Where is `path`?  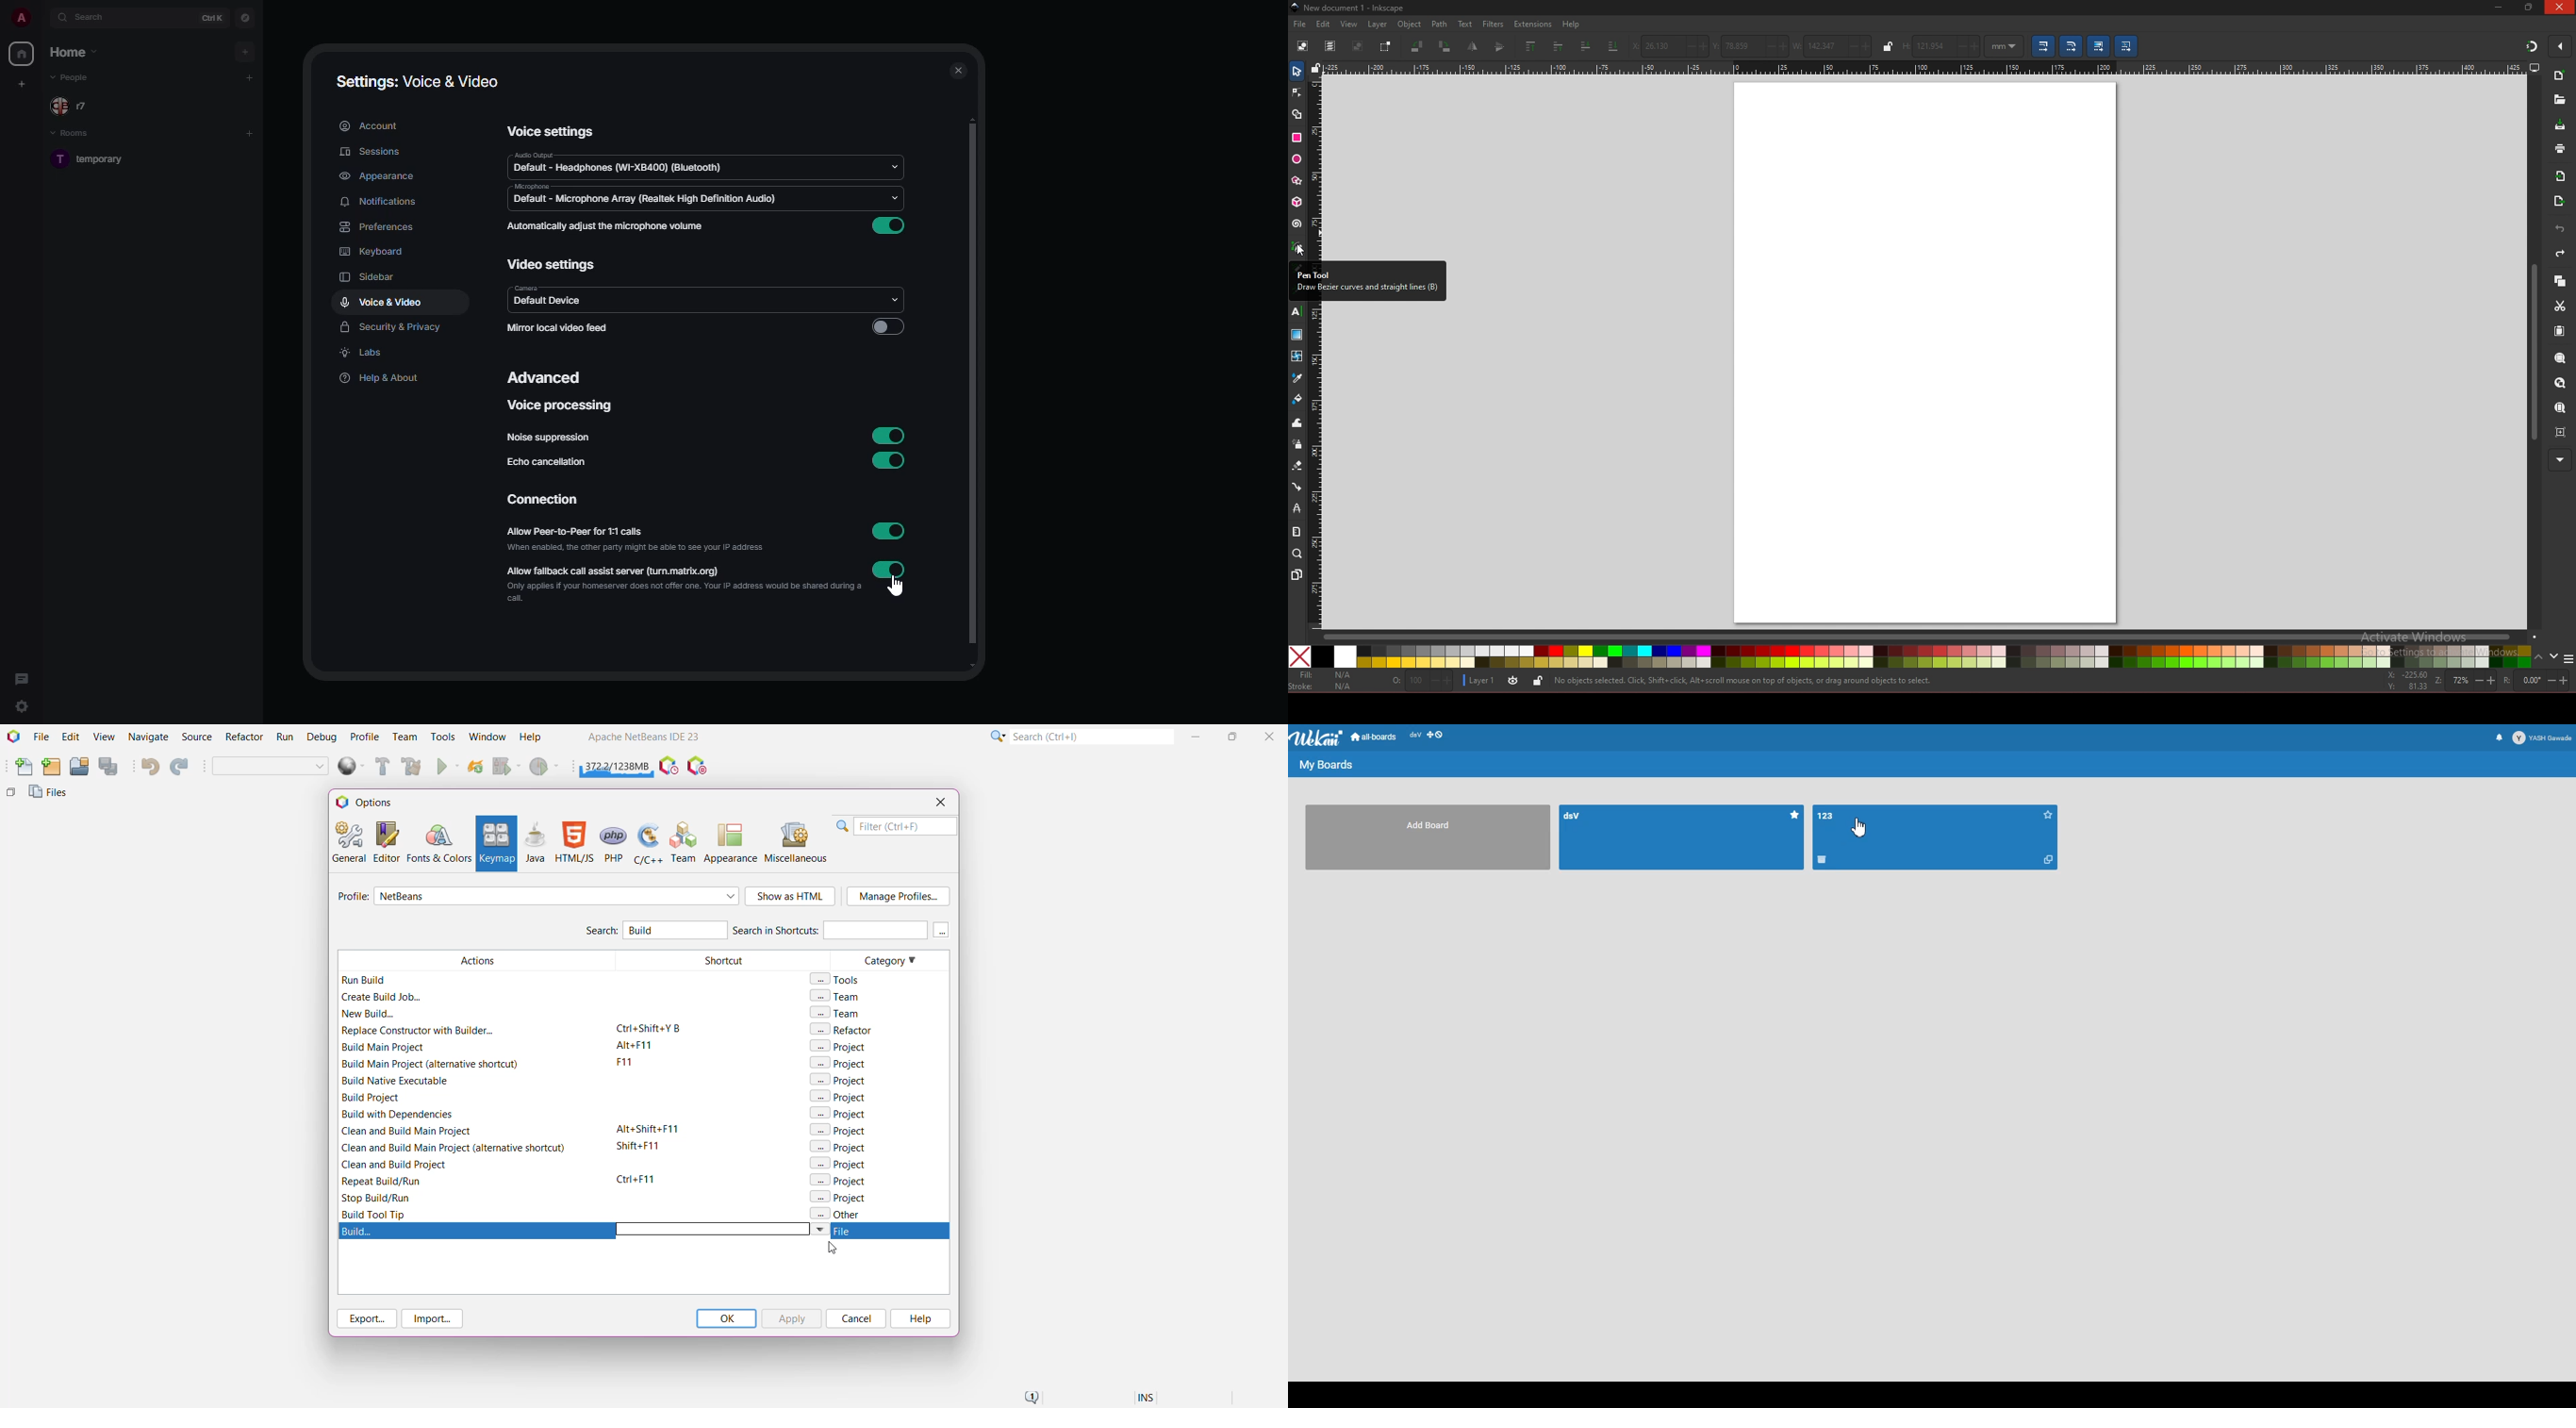
path is located at coordinates (1440, 24).